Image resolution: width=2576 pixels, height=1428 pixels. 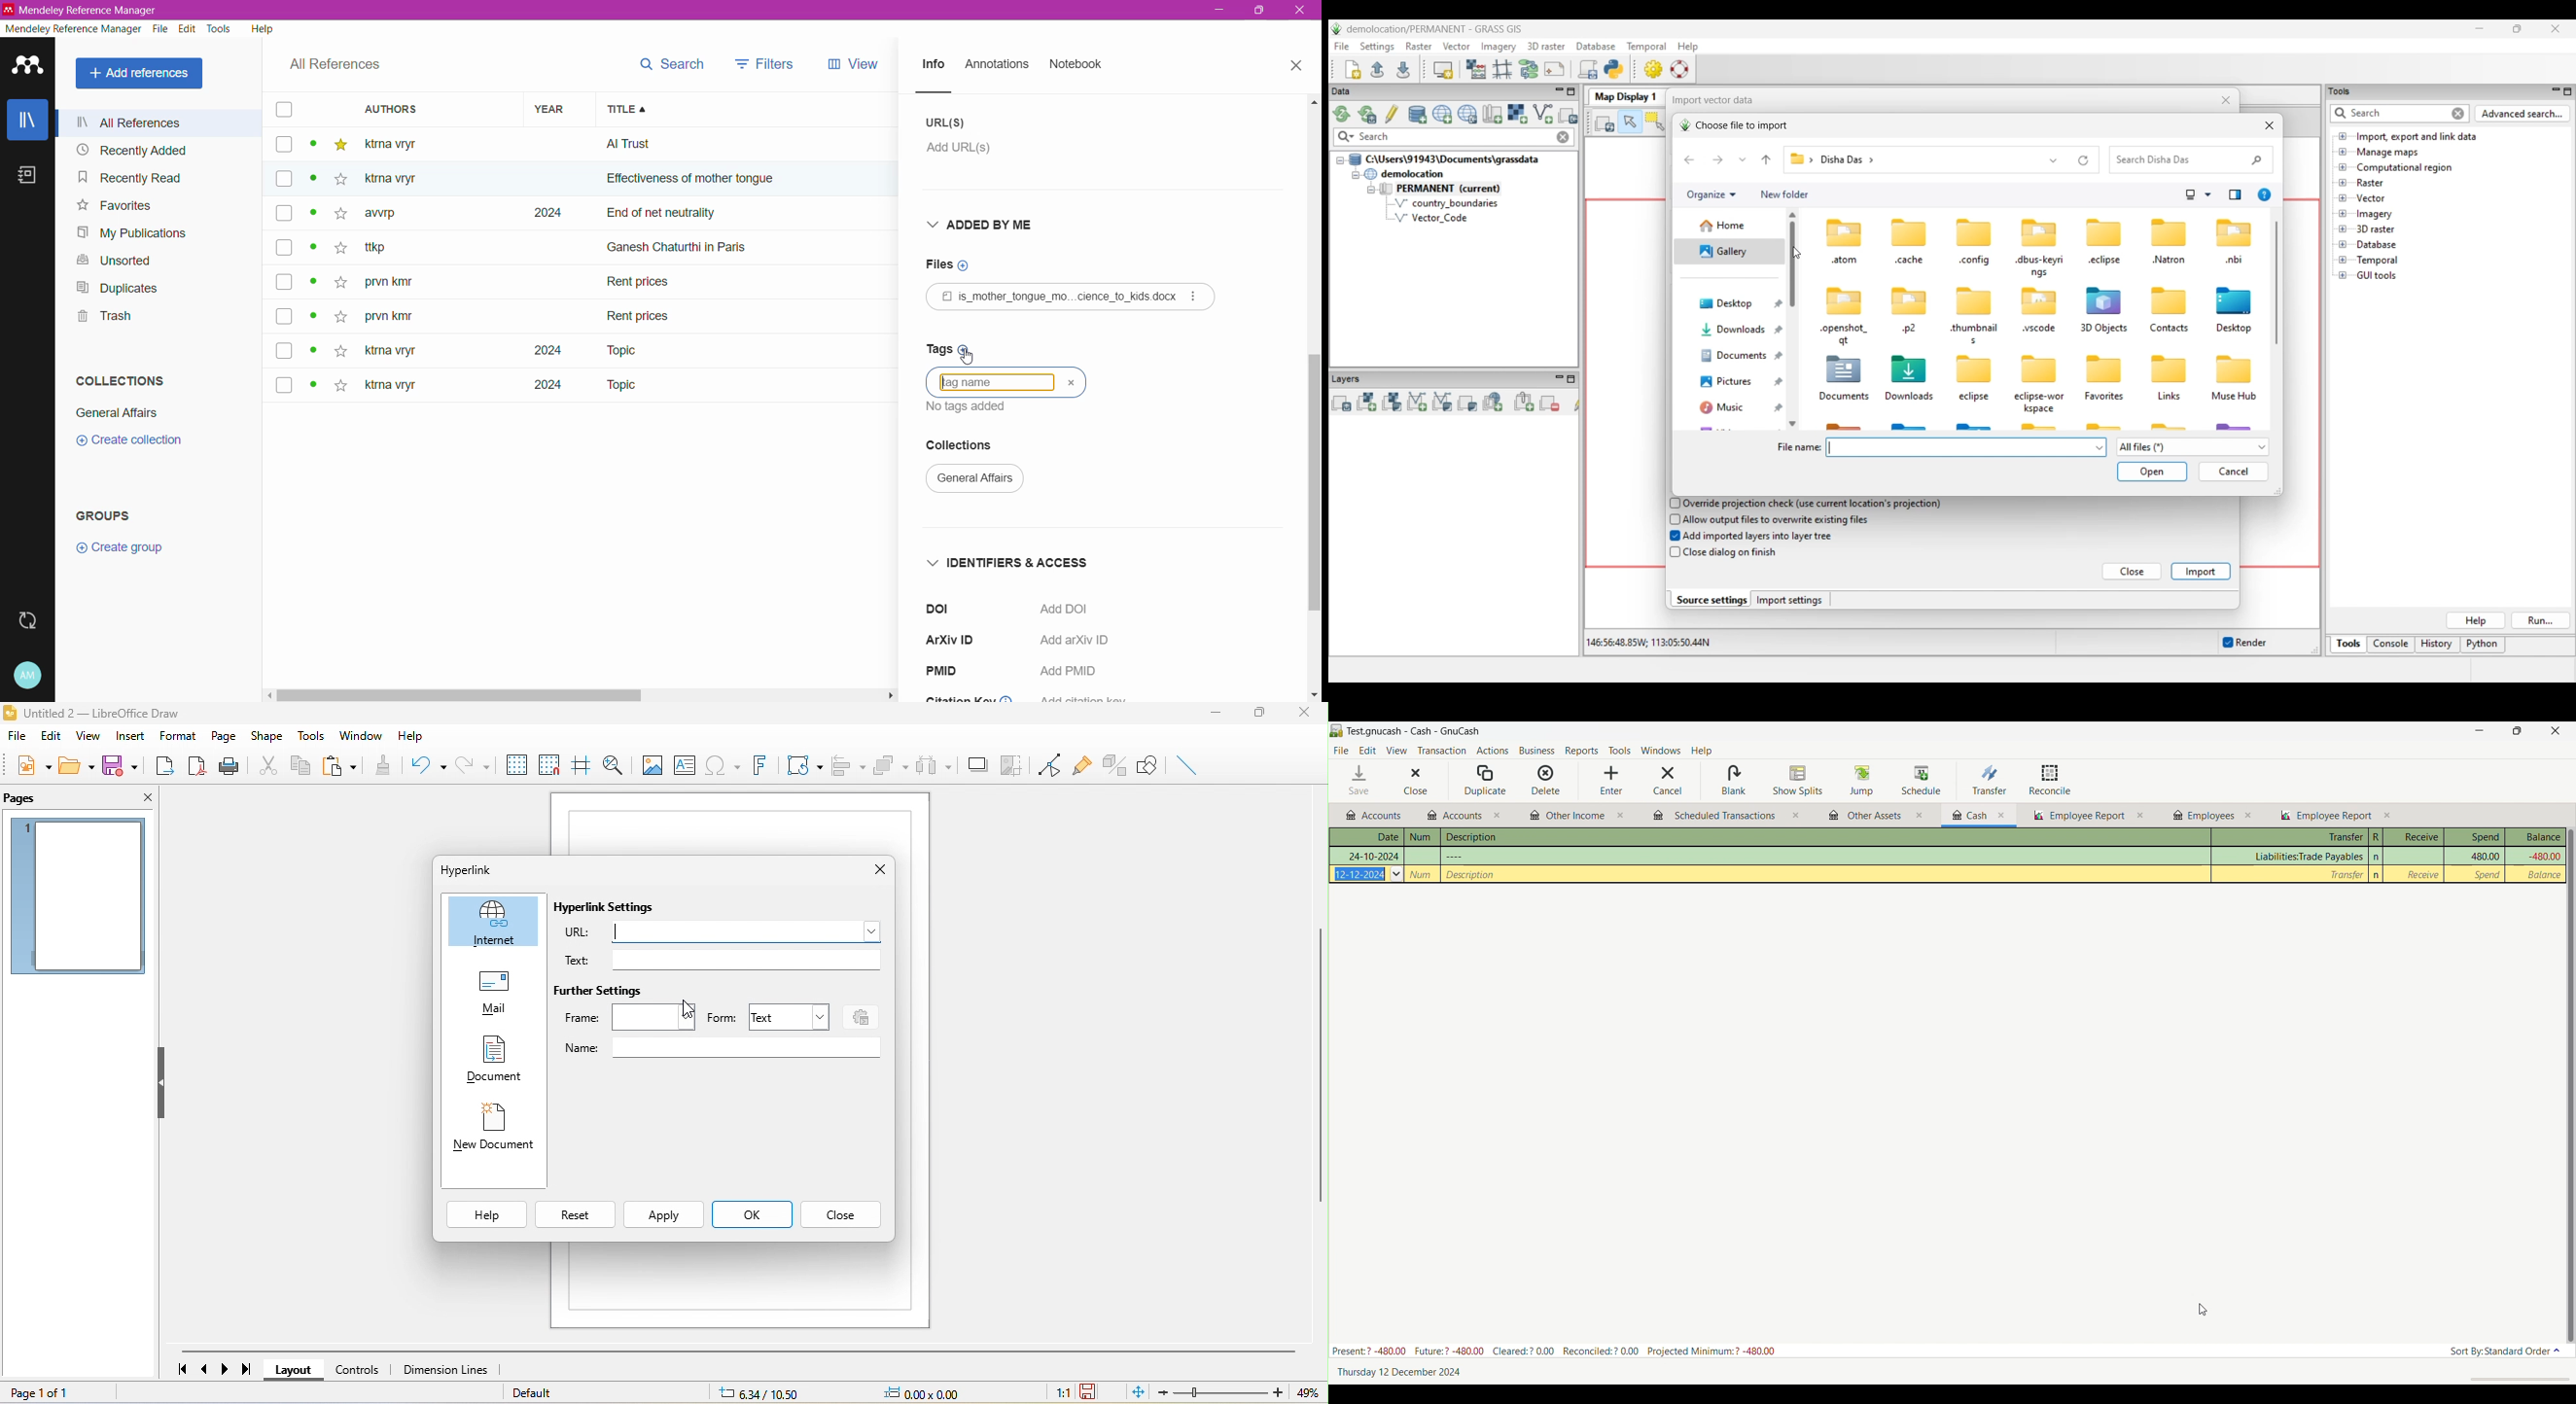 I want to click on Temporal menu, so click(x=1646, y=47).